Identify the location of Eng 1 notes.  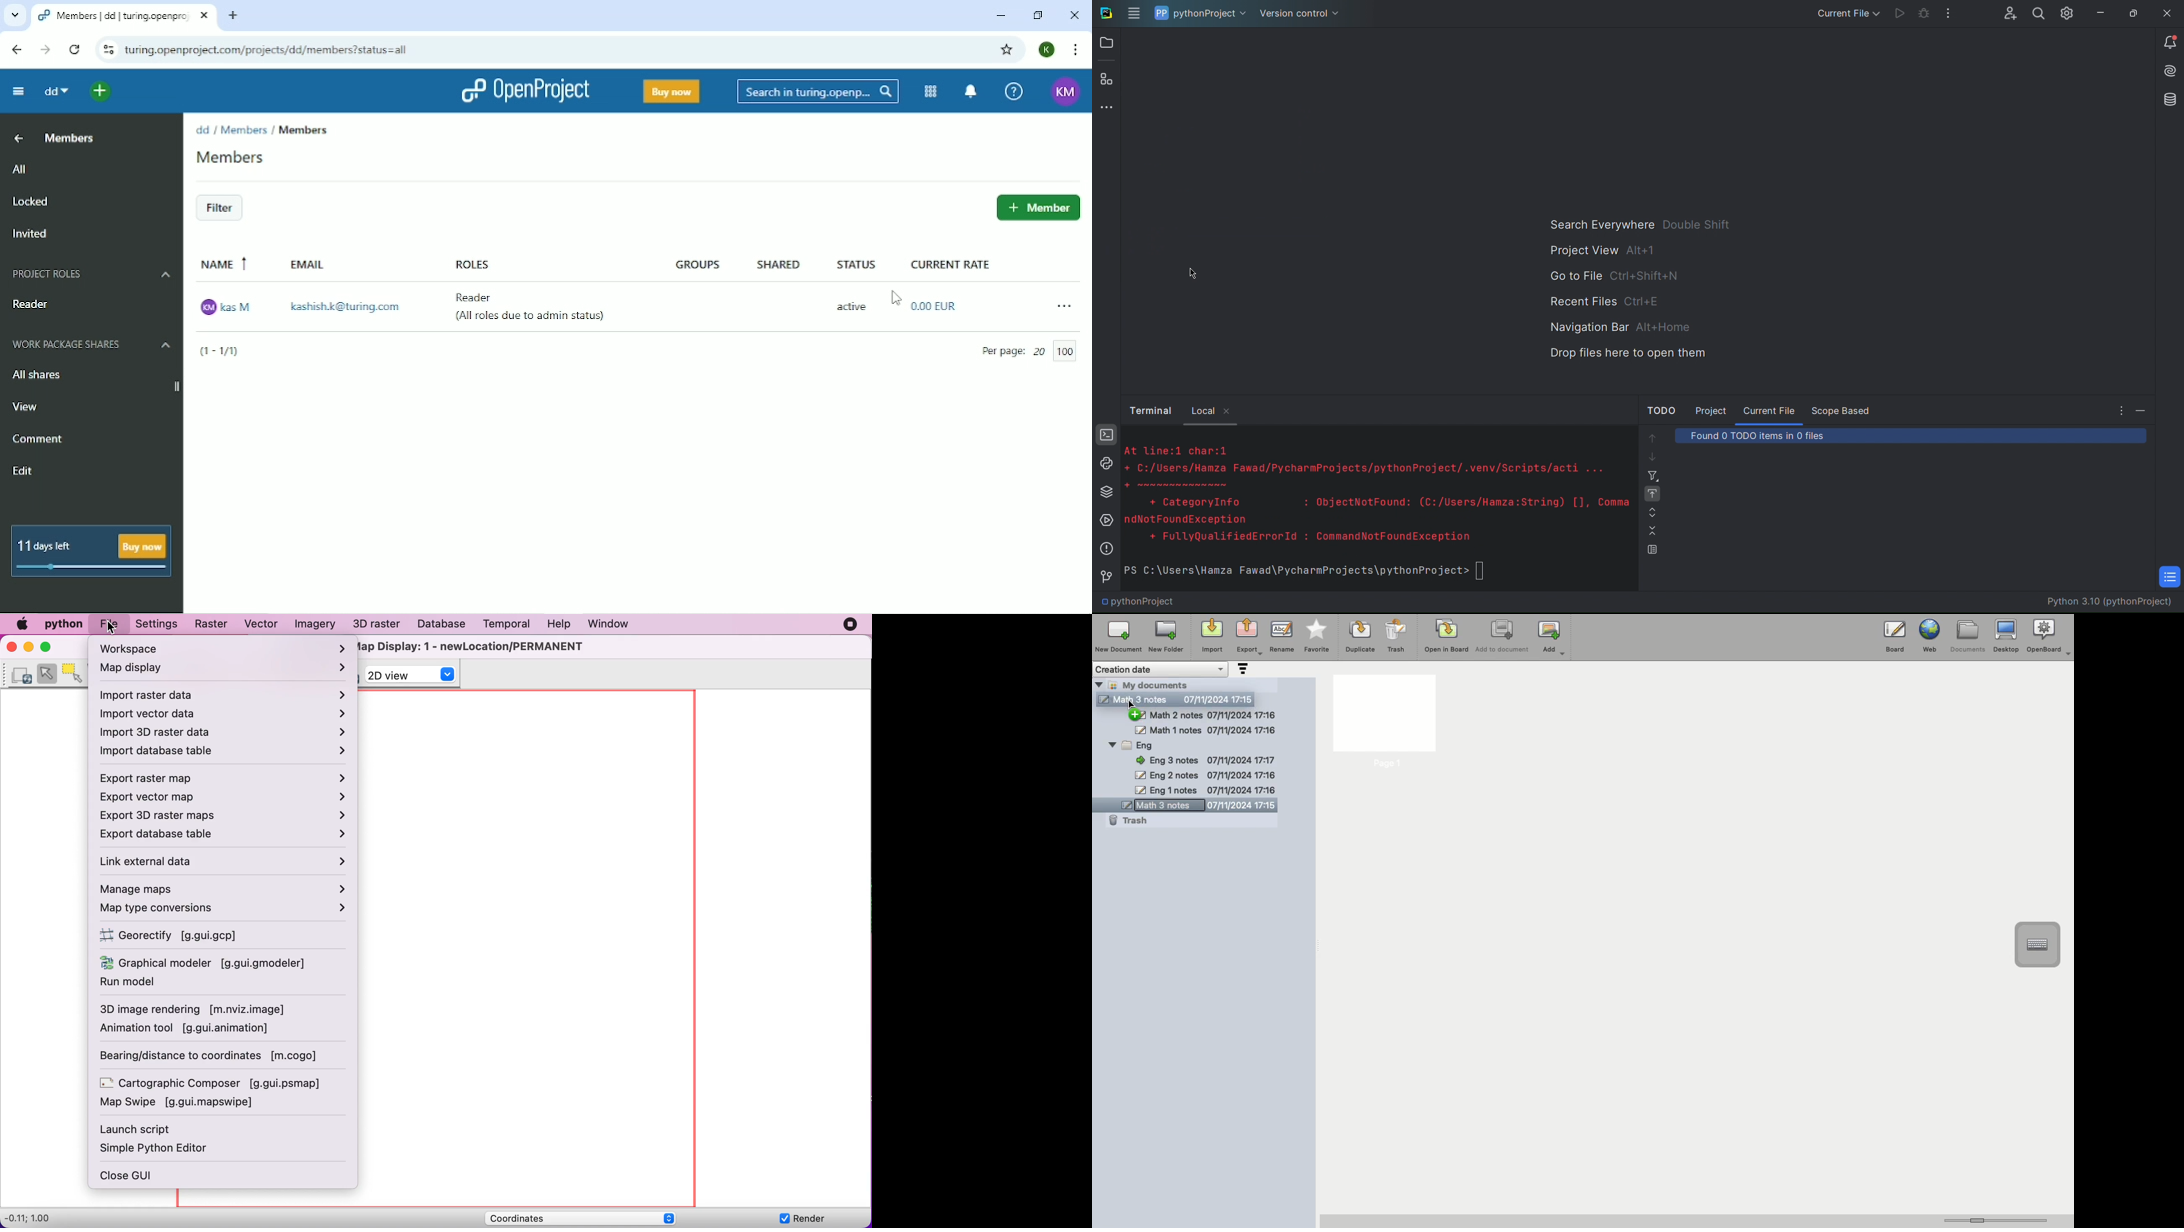
(1205, 790).